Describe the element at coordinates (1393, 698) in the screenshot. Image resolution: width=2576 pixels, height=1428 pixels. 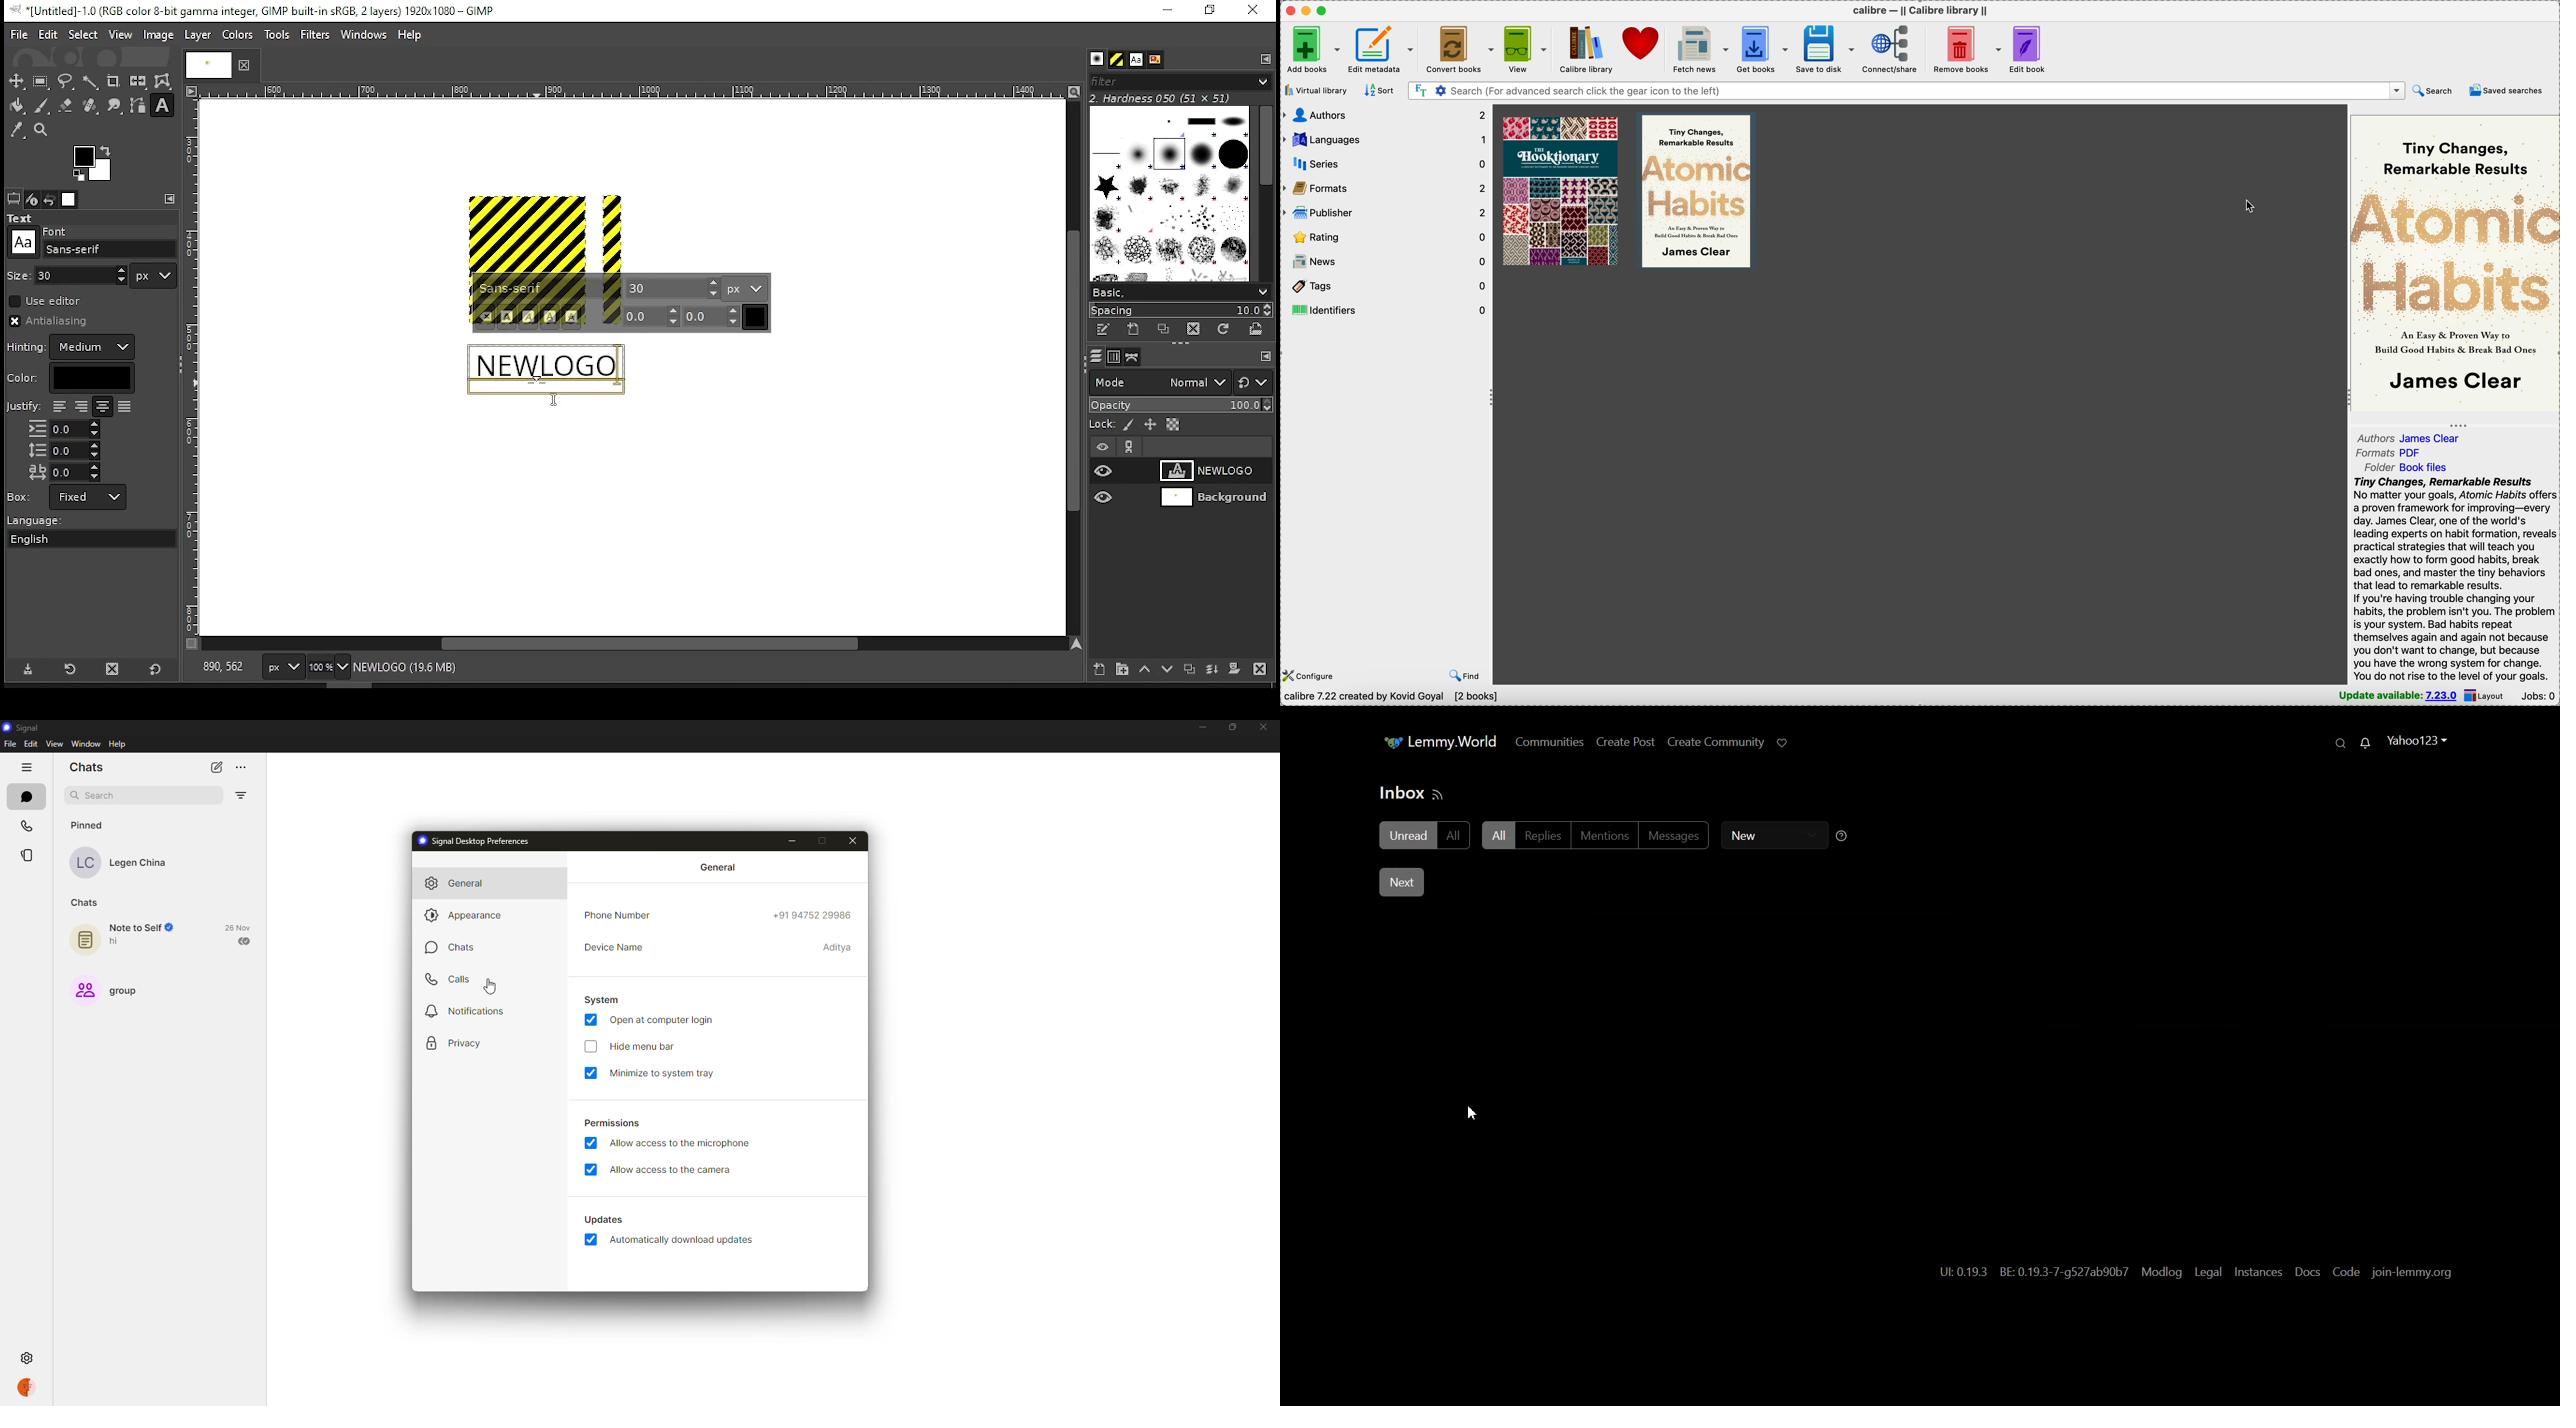
I see `calibre 7.22 created by kovid goyal [2 books]` at that location.